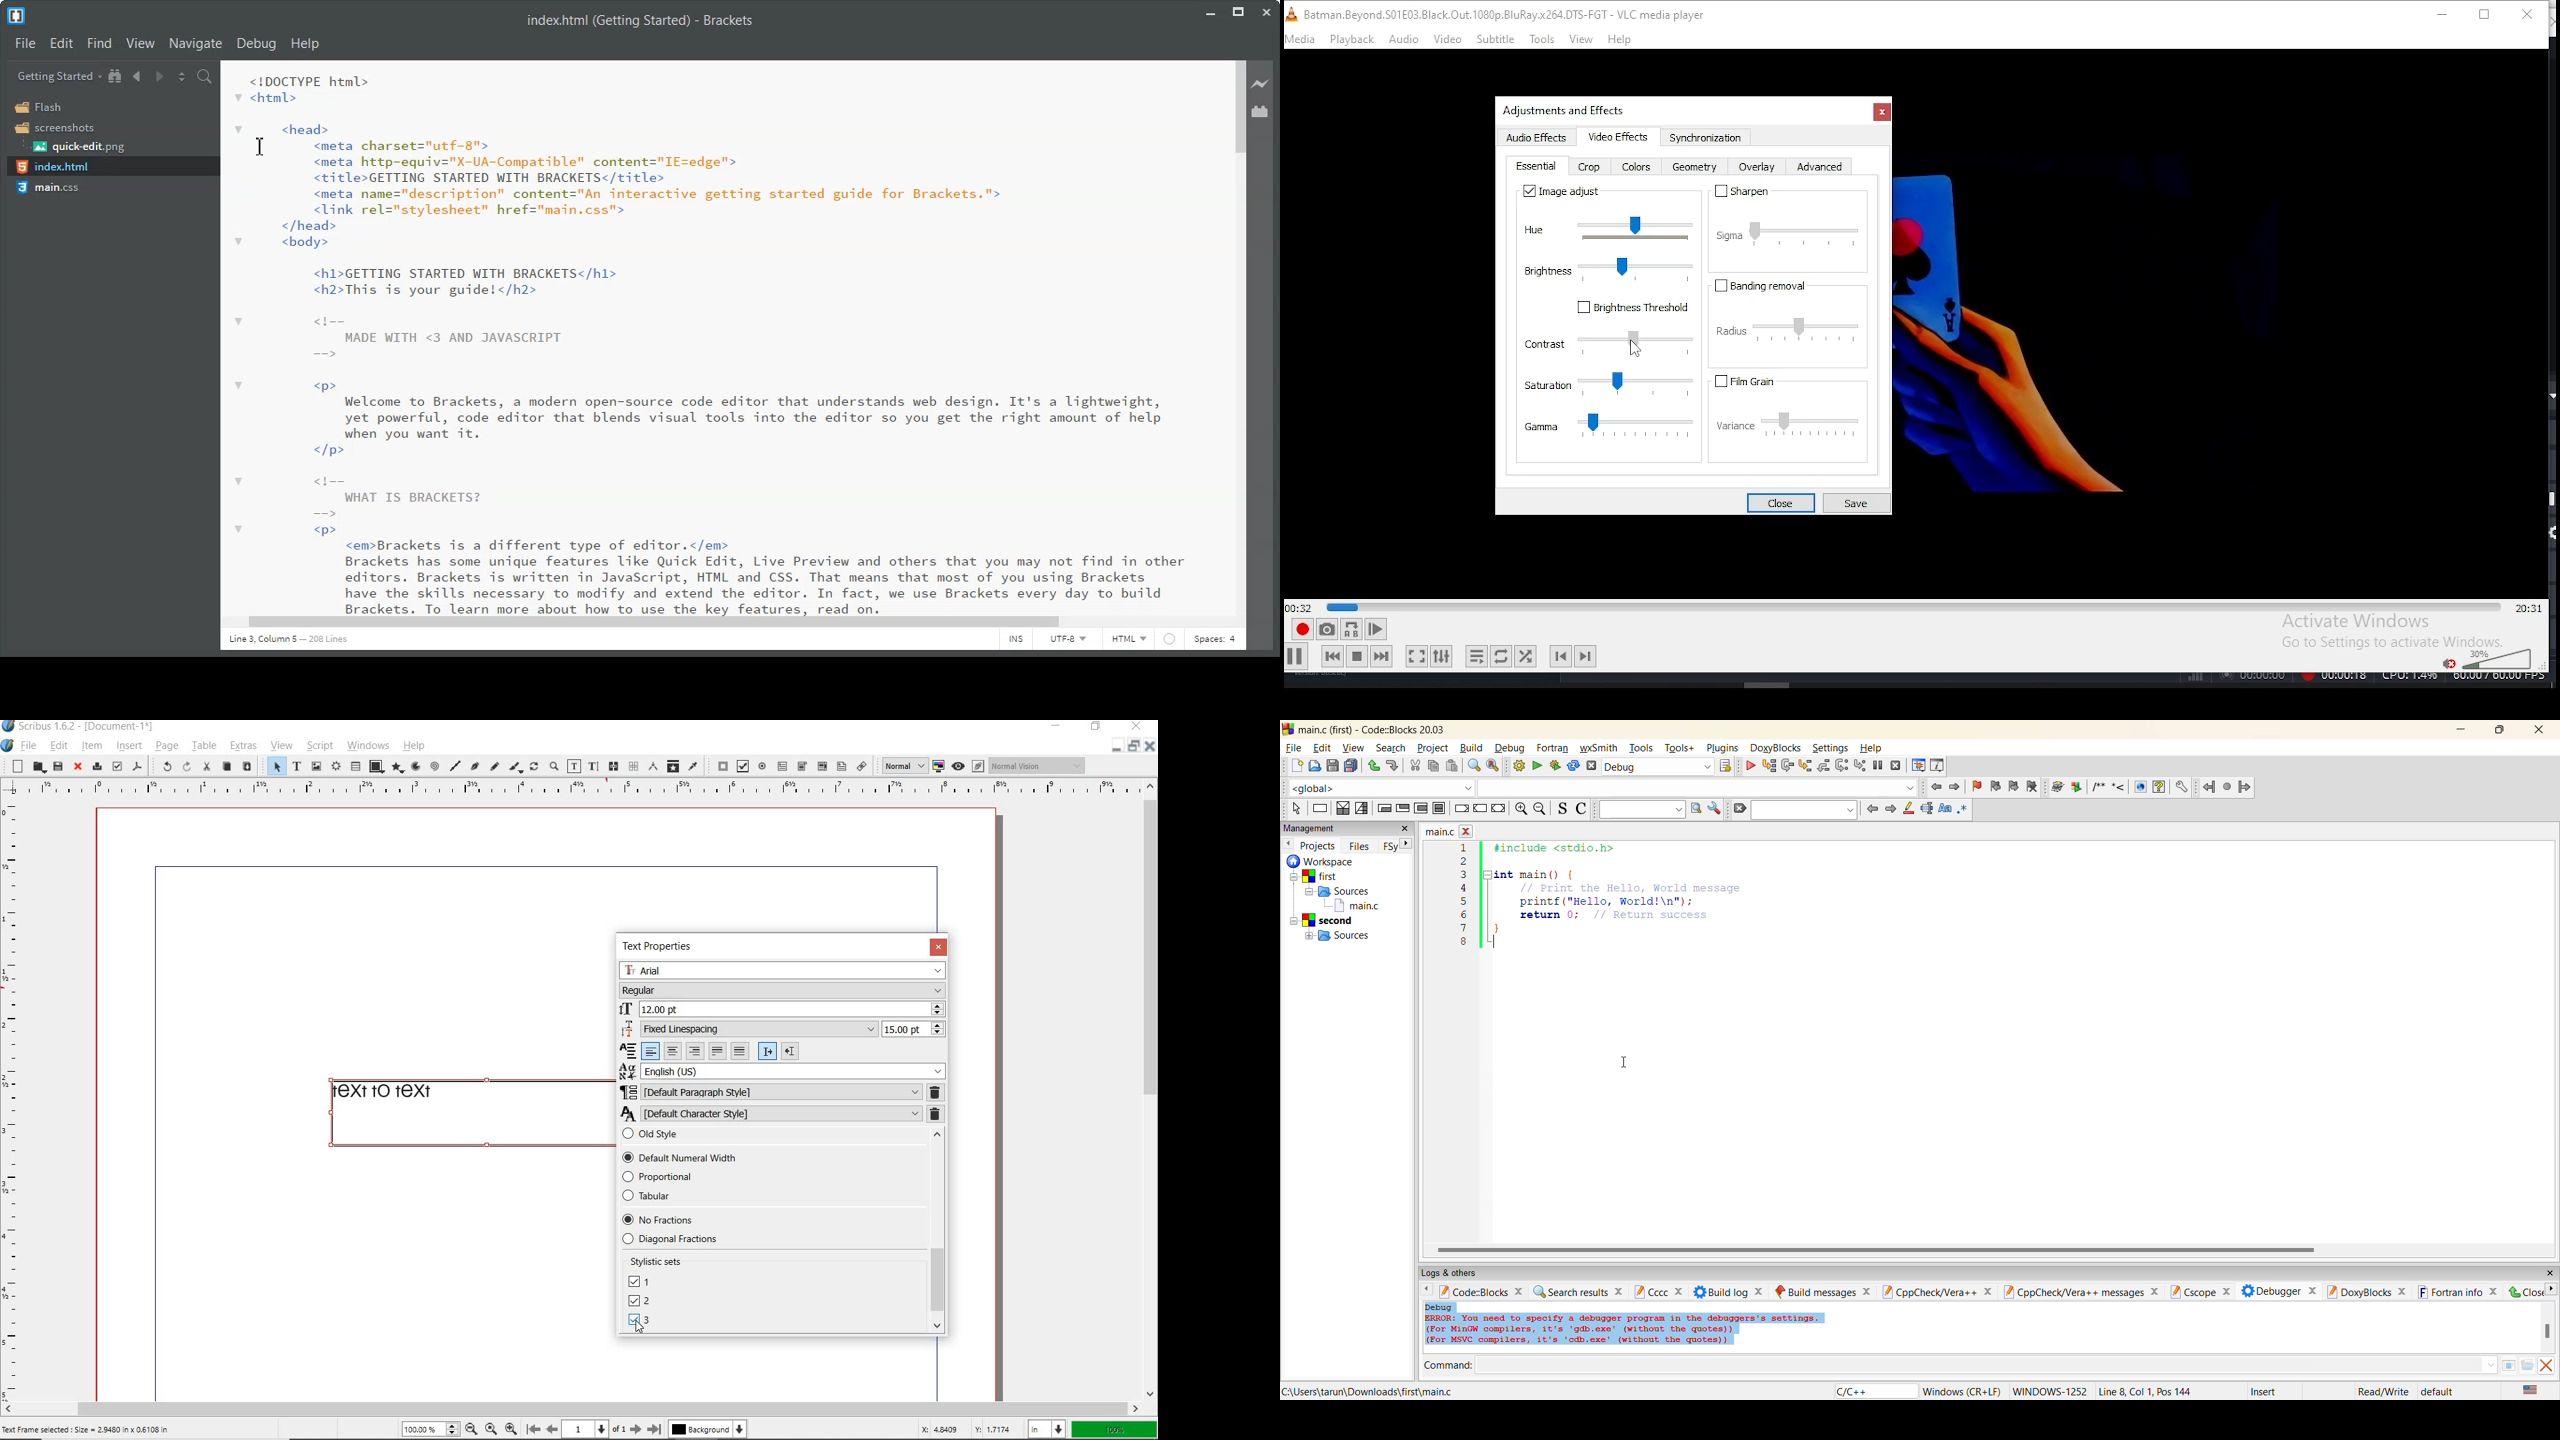 Image resolution: width=2576 pixels, height=1456 pixels. What do you see at coordinates (2528, 16) in the screenshot?
I see `close window` at bounding box center [2528, 16].